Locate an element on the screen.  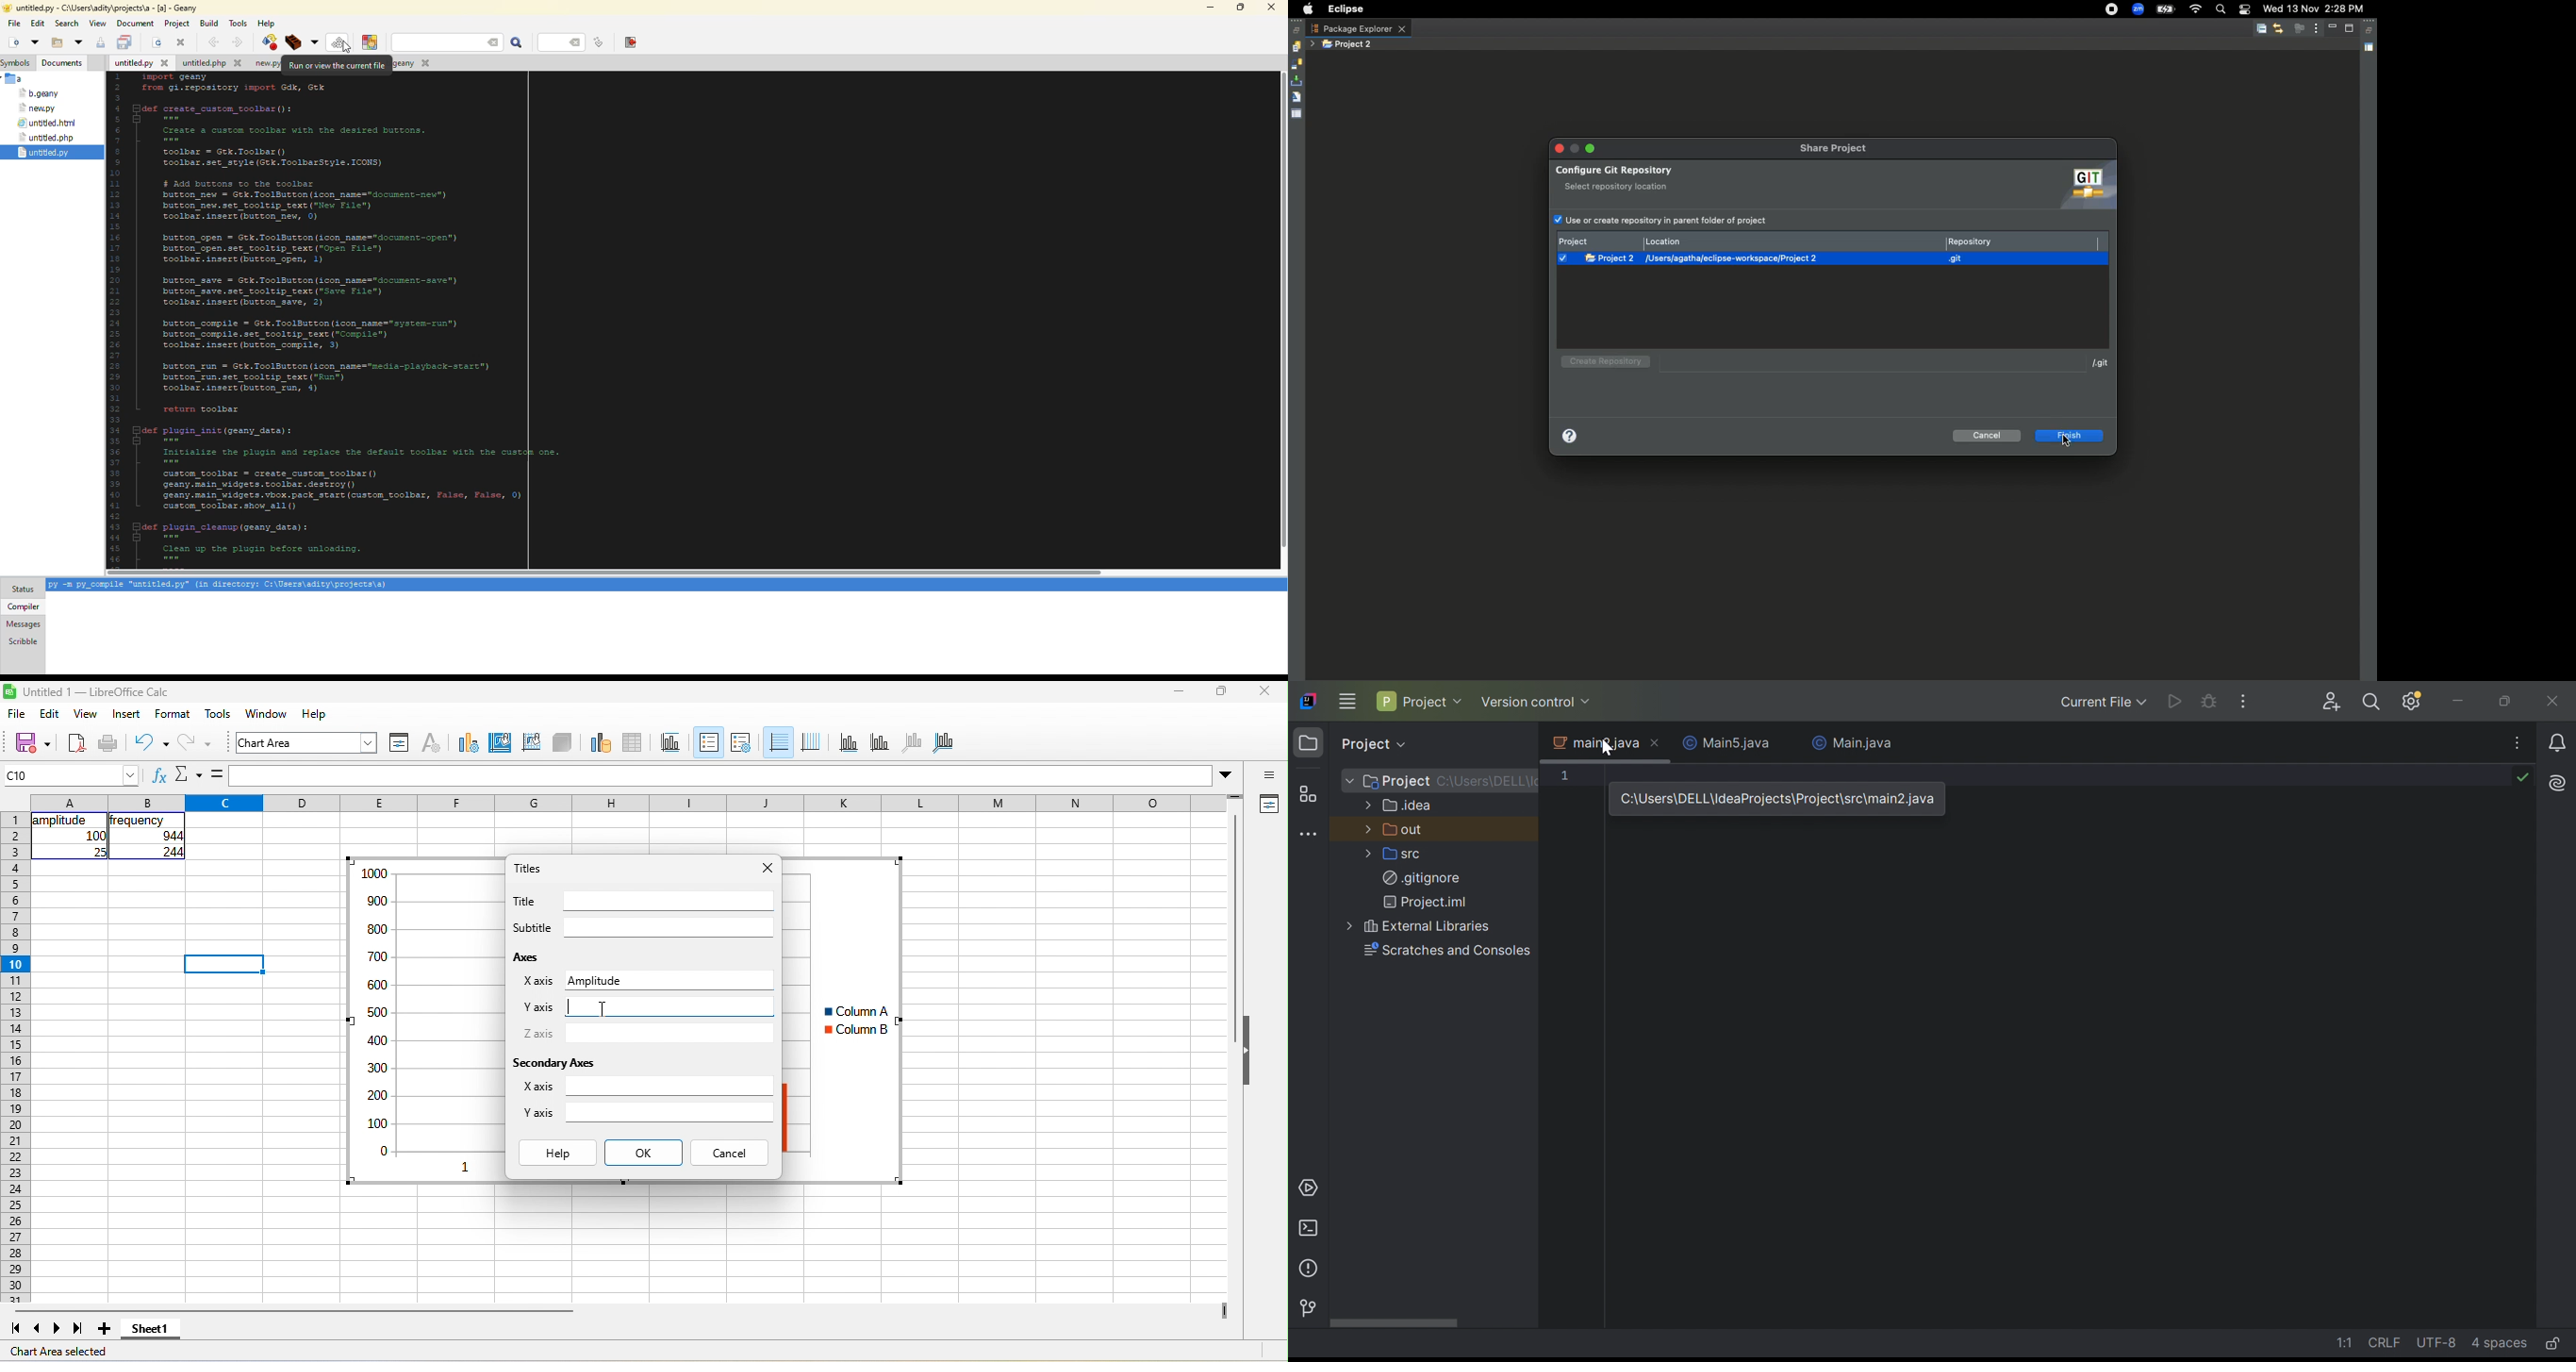
all aaxes is located at coordinates (943, 743).